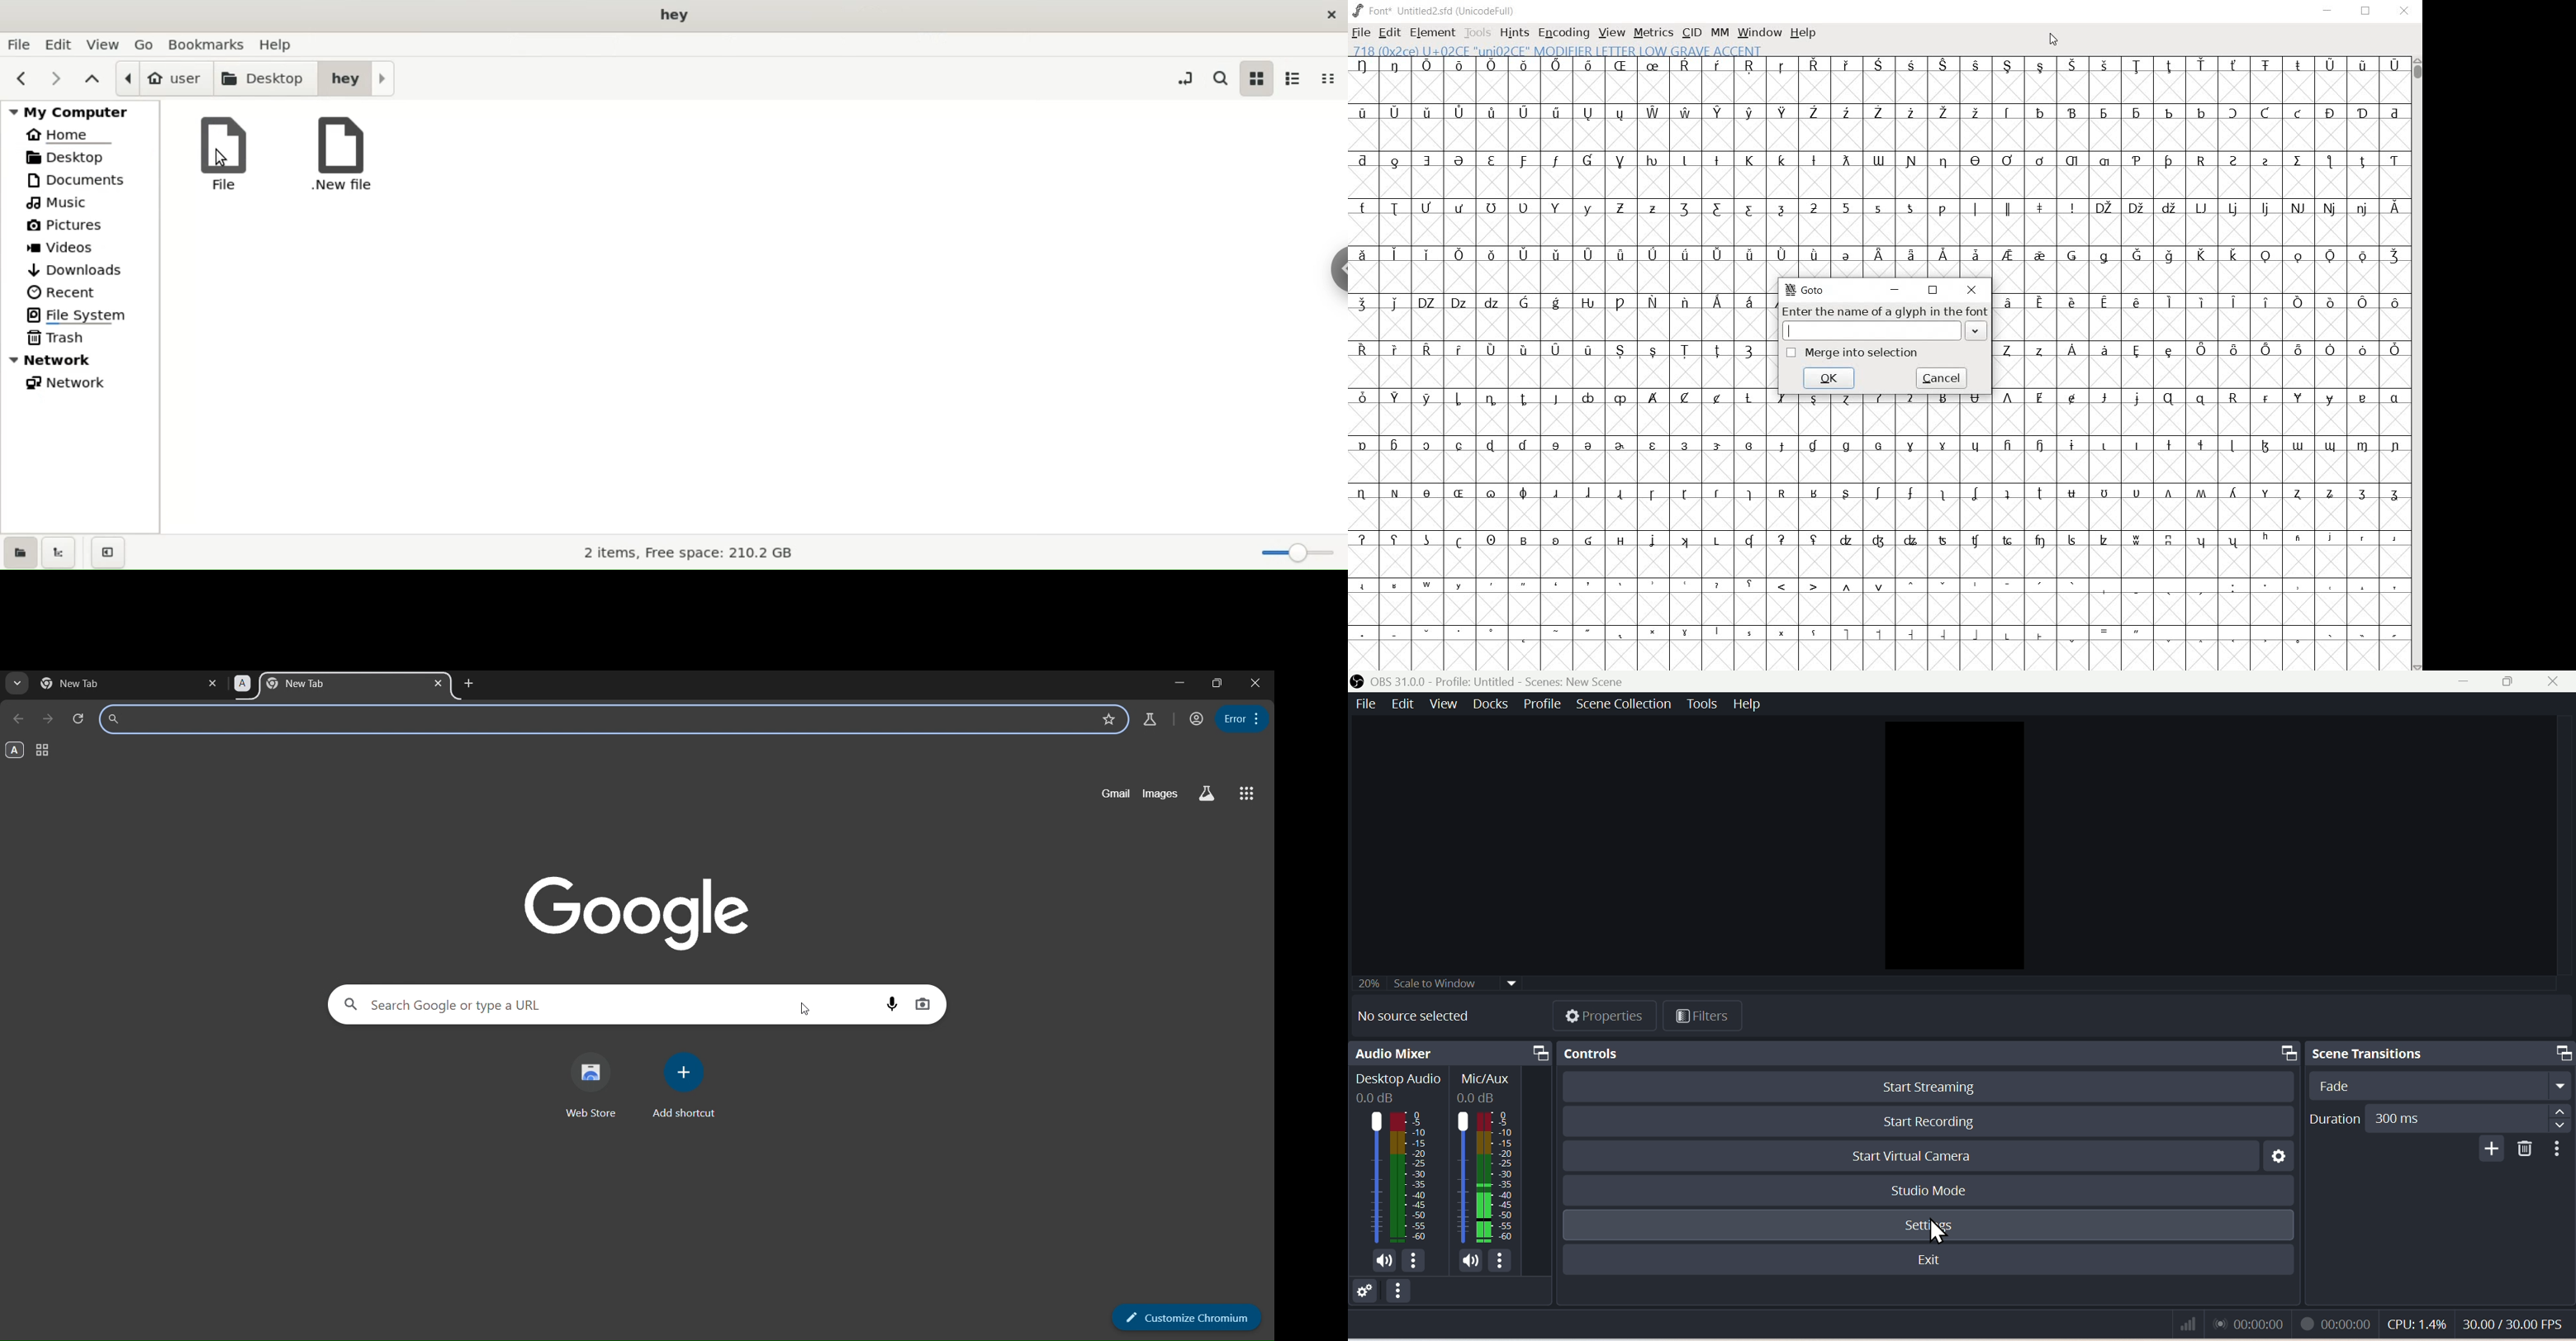  What do you see at coordinates (47, 720) in the screenshot?
I see `go forward one page` at bounding box center [47, 720].